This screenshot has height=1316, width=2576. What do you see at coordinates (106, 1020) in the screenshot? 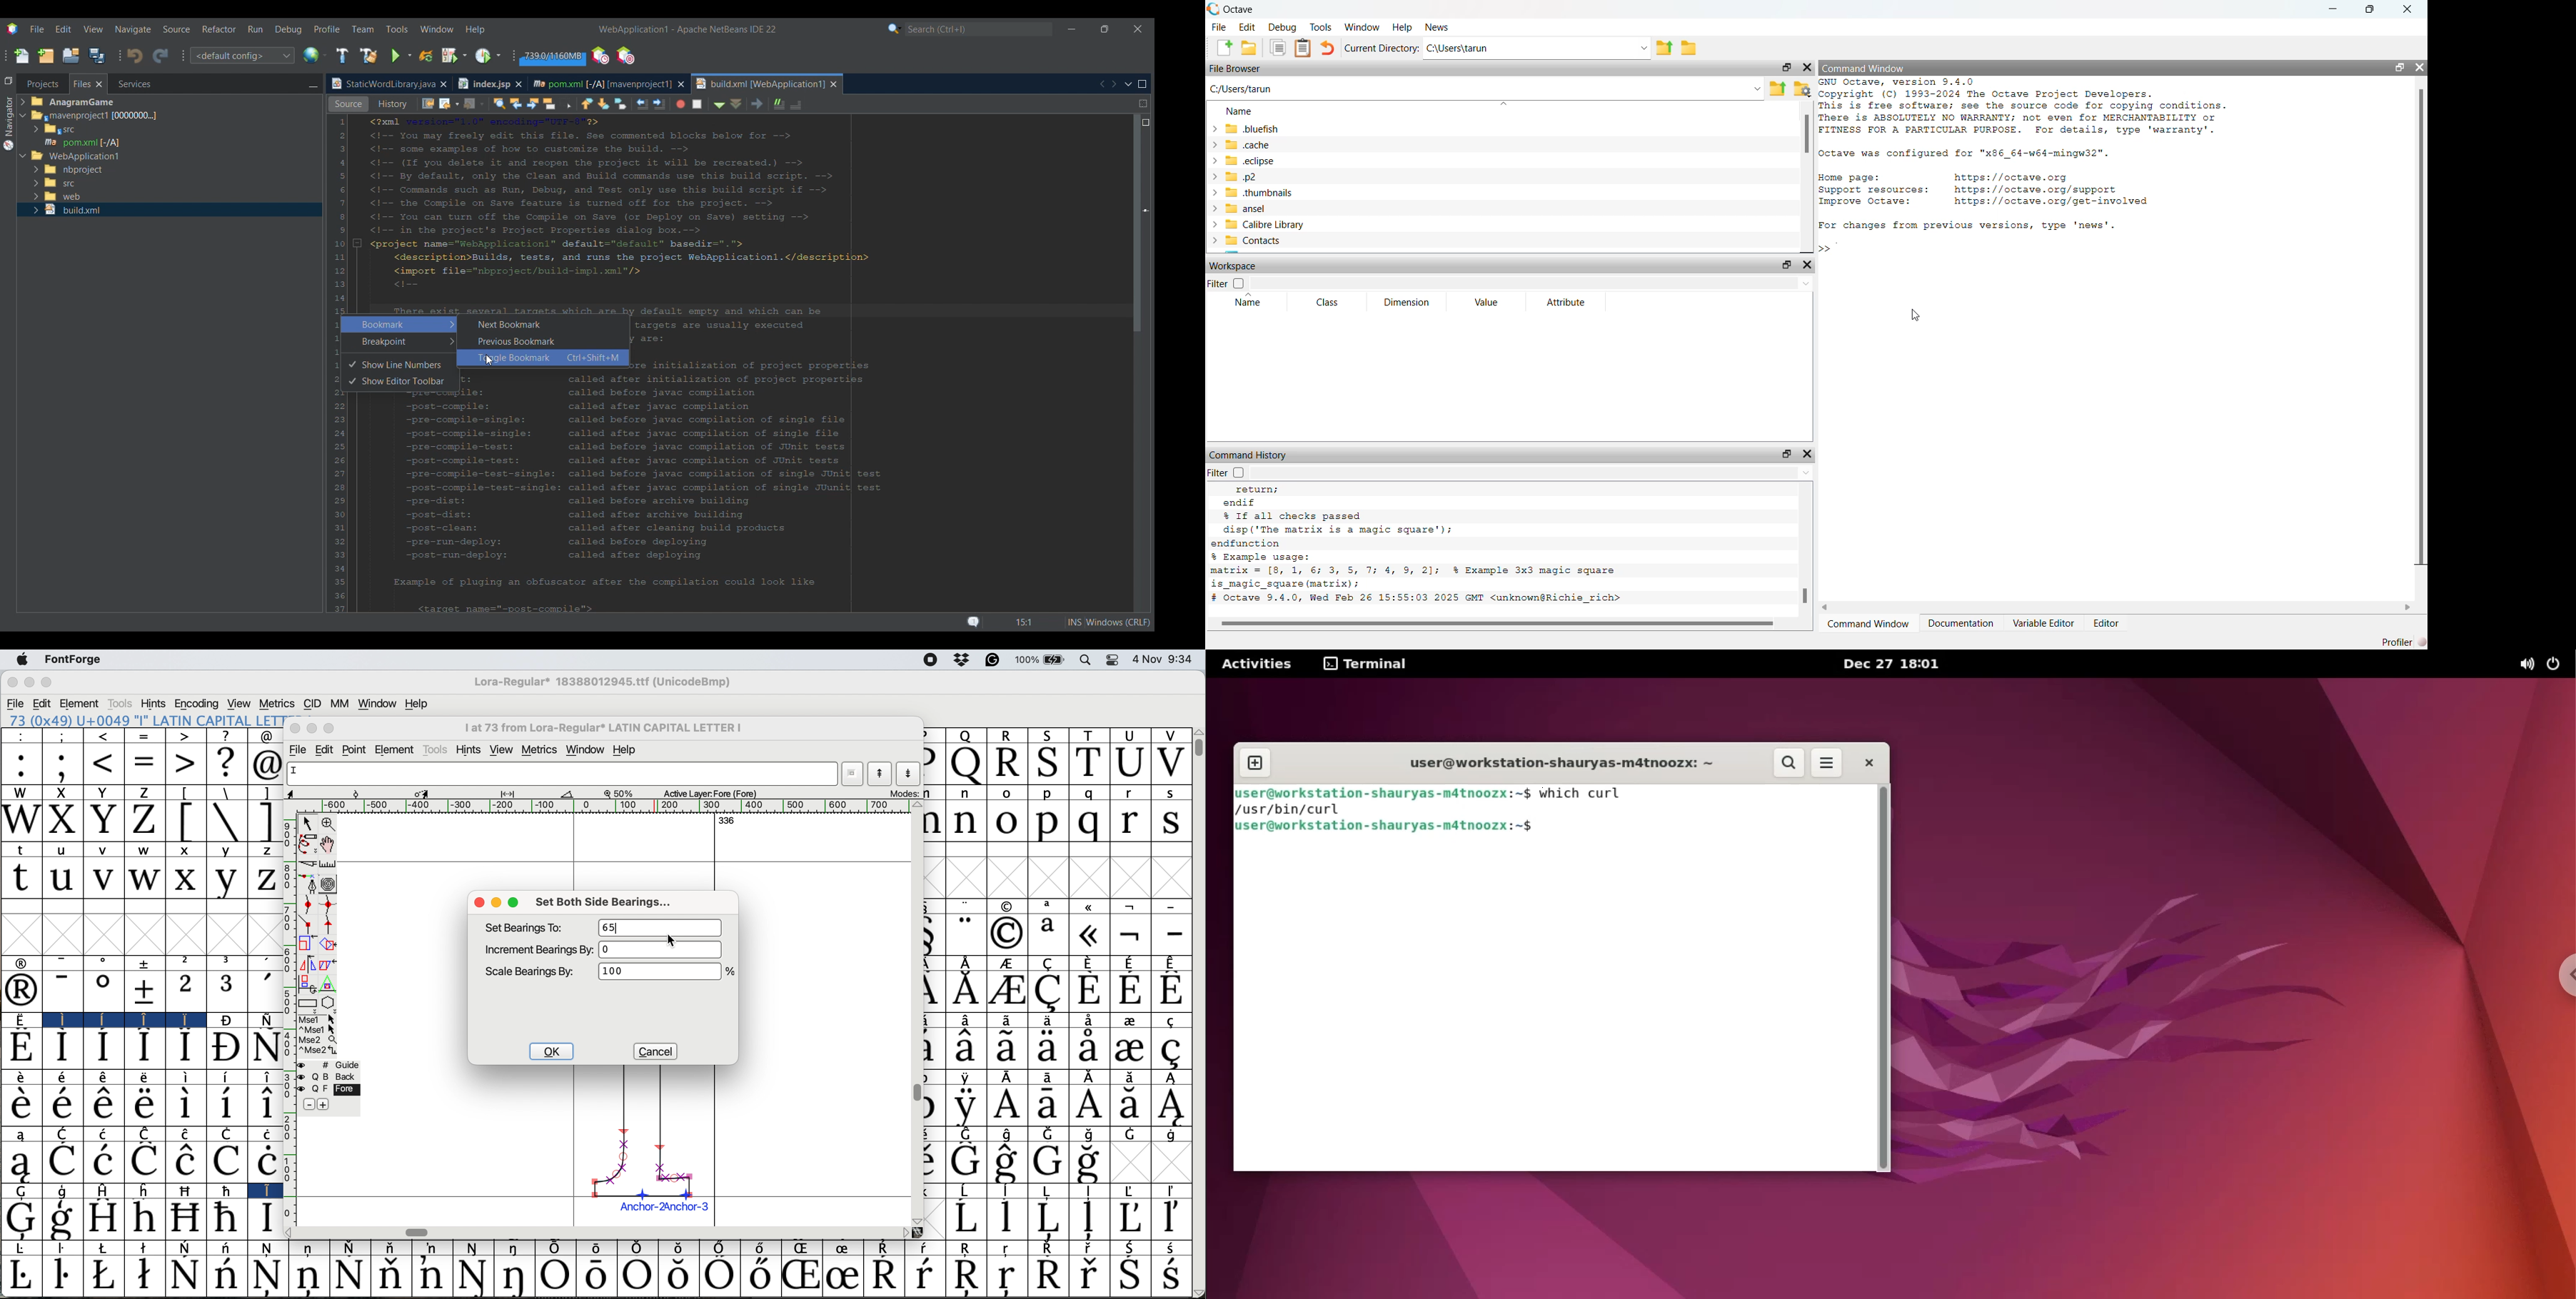
I see `Symbol` at bounding box center [106, 1020].